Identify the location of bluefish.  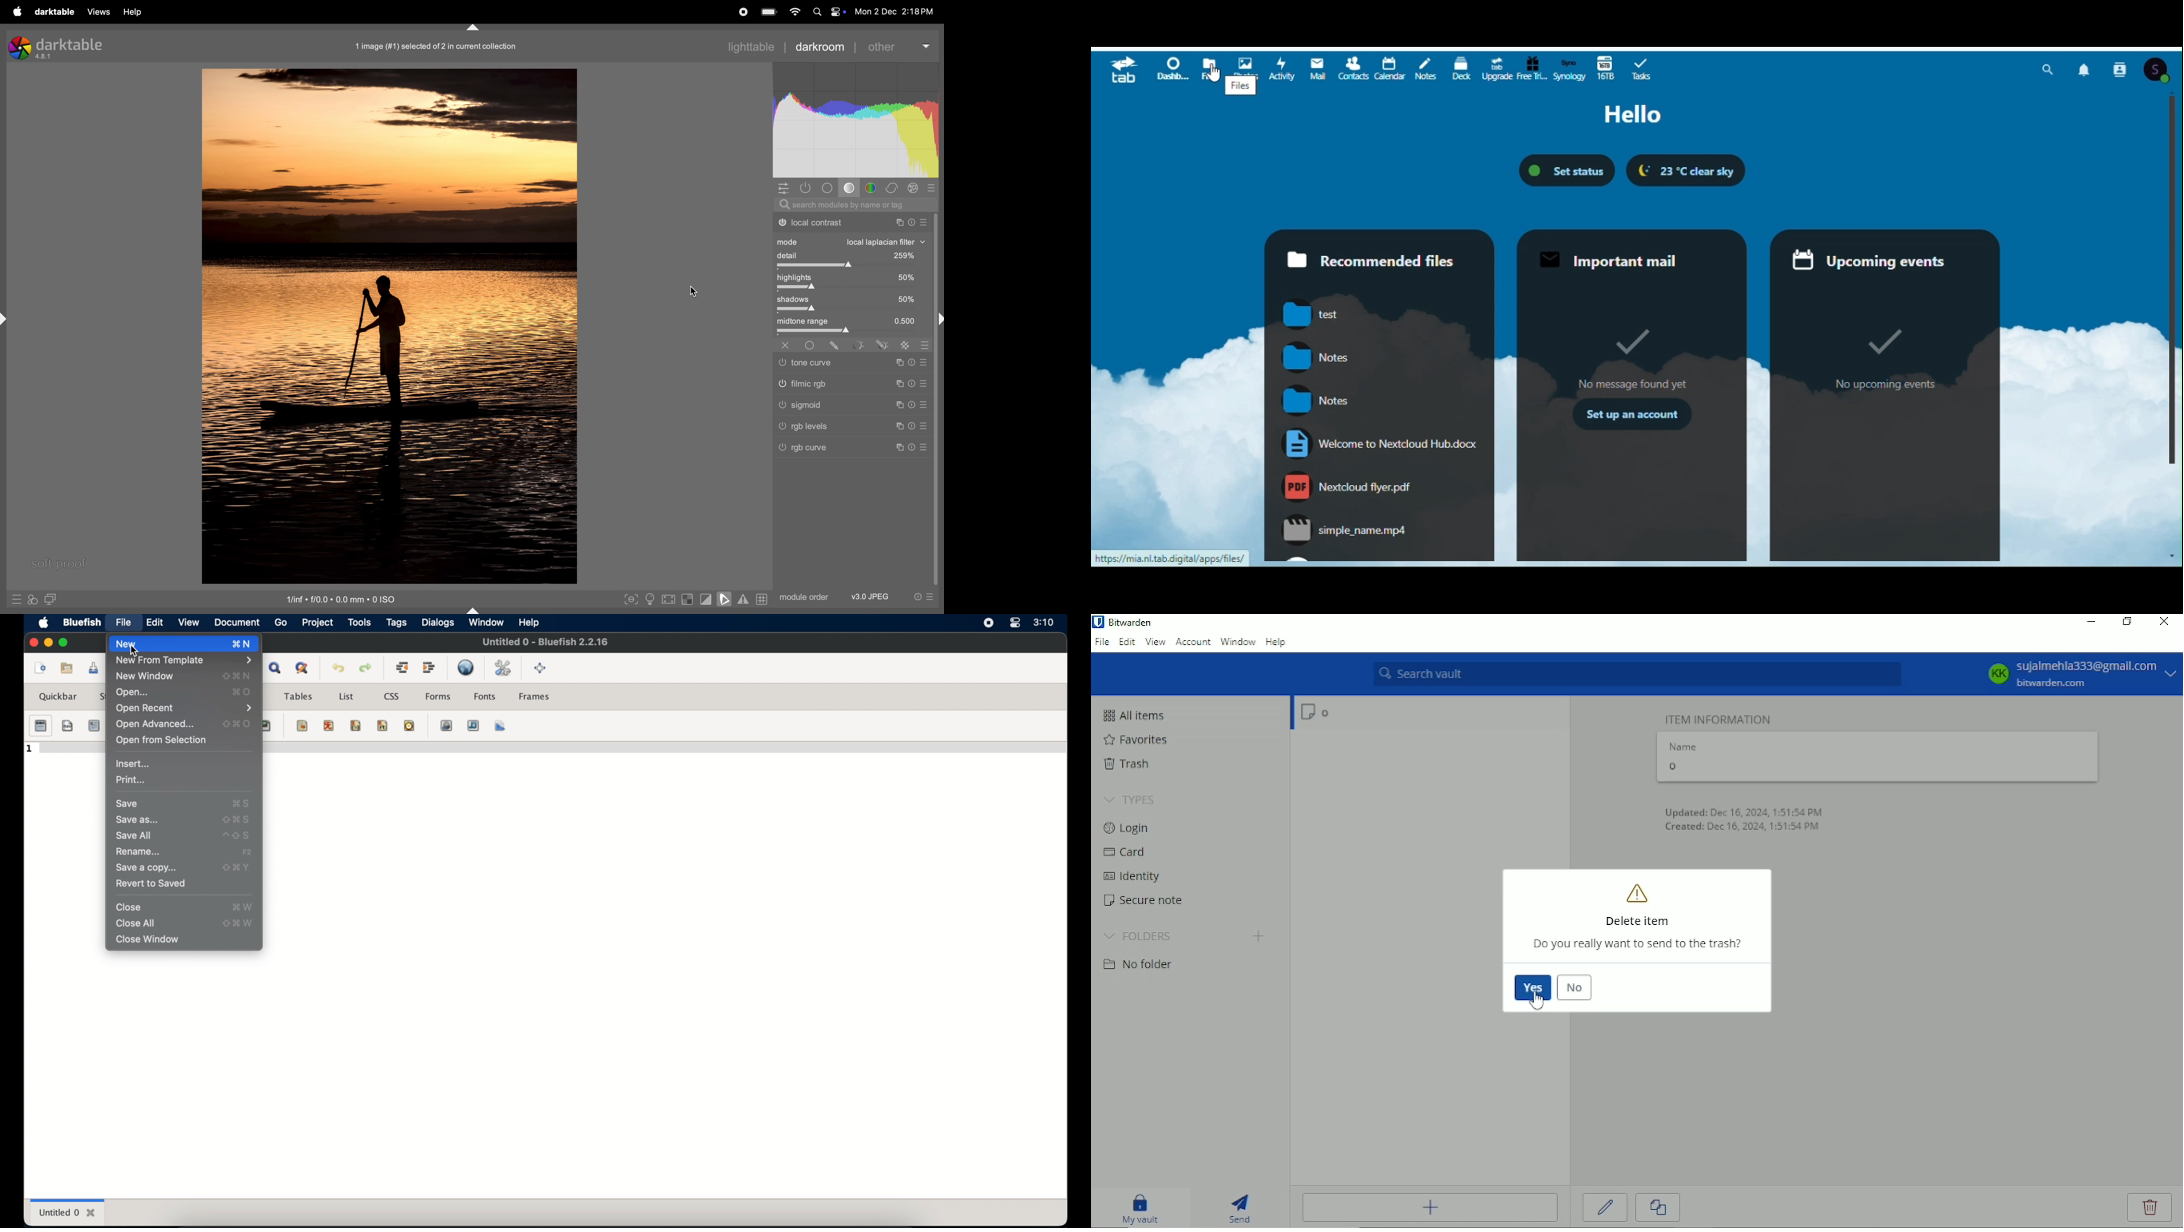
(80, 622).